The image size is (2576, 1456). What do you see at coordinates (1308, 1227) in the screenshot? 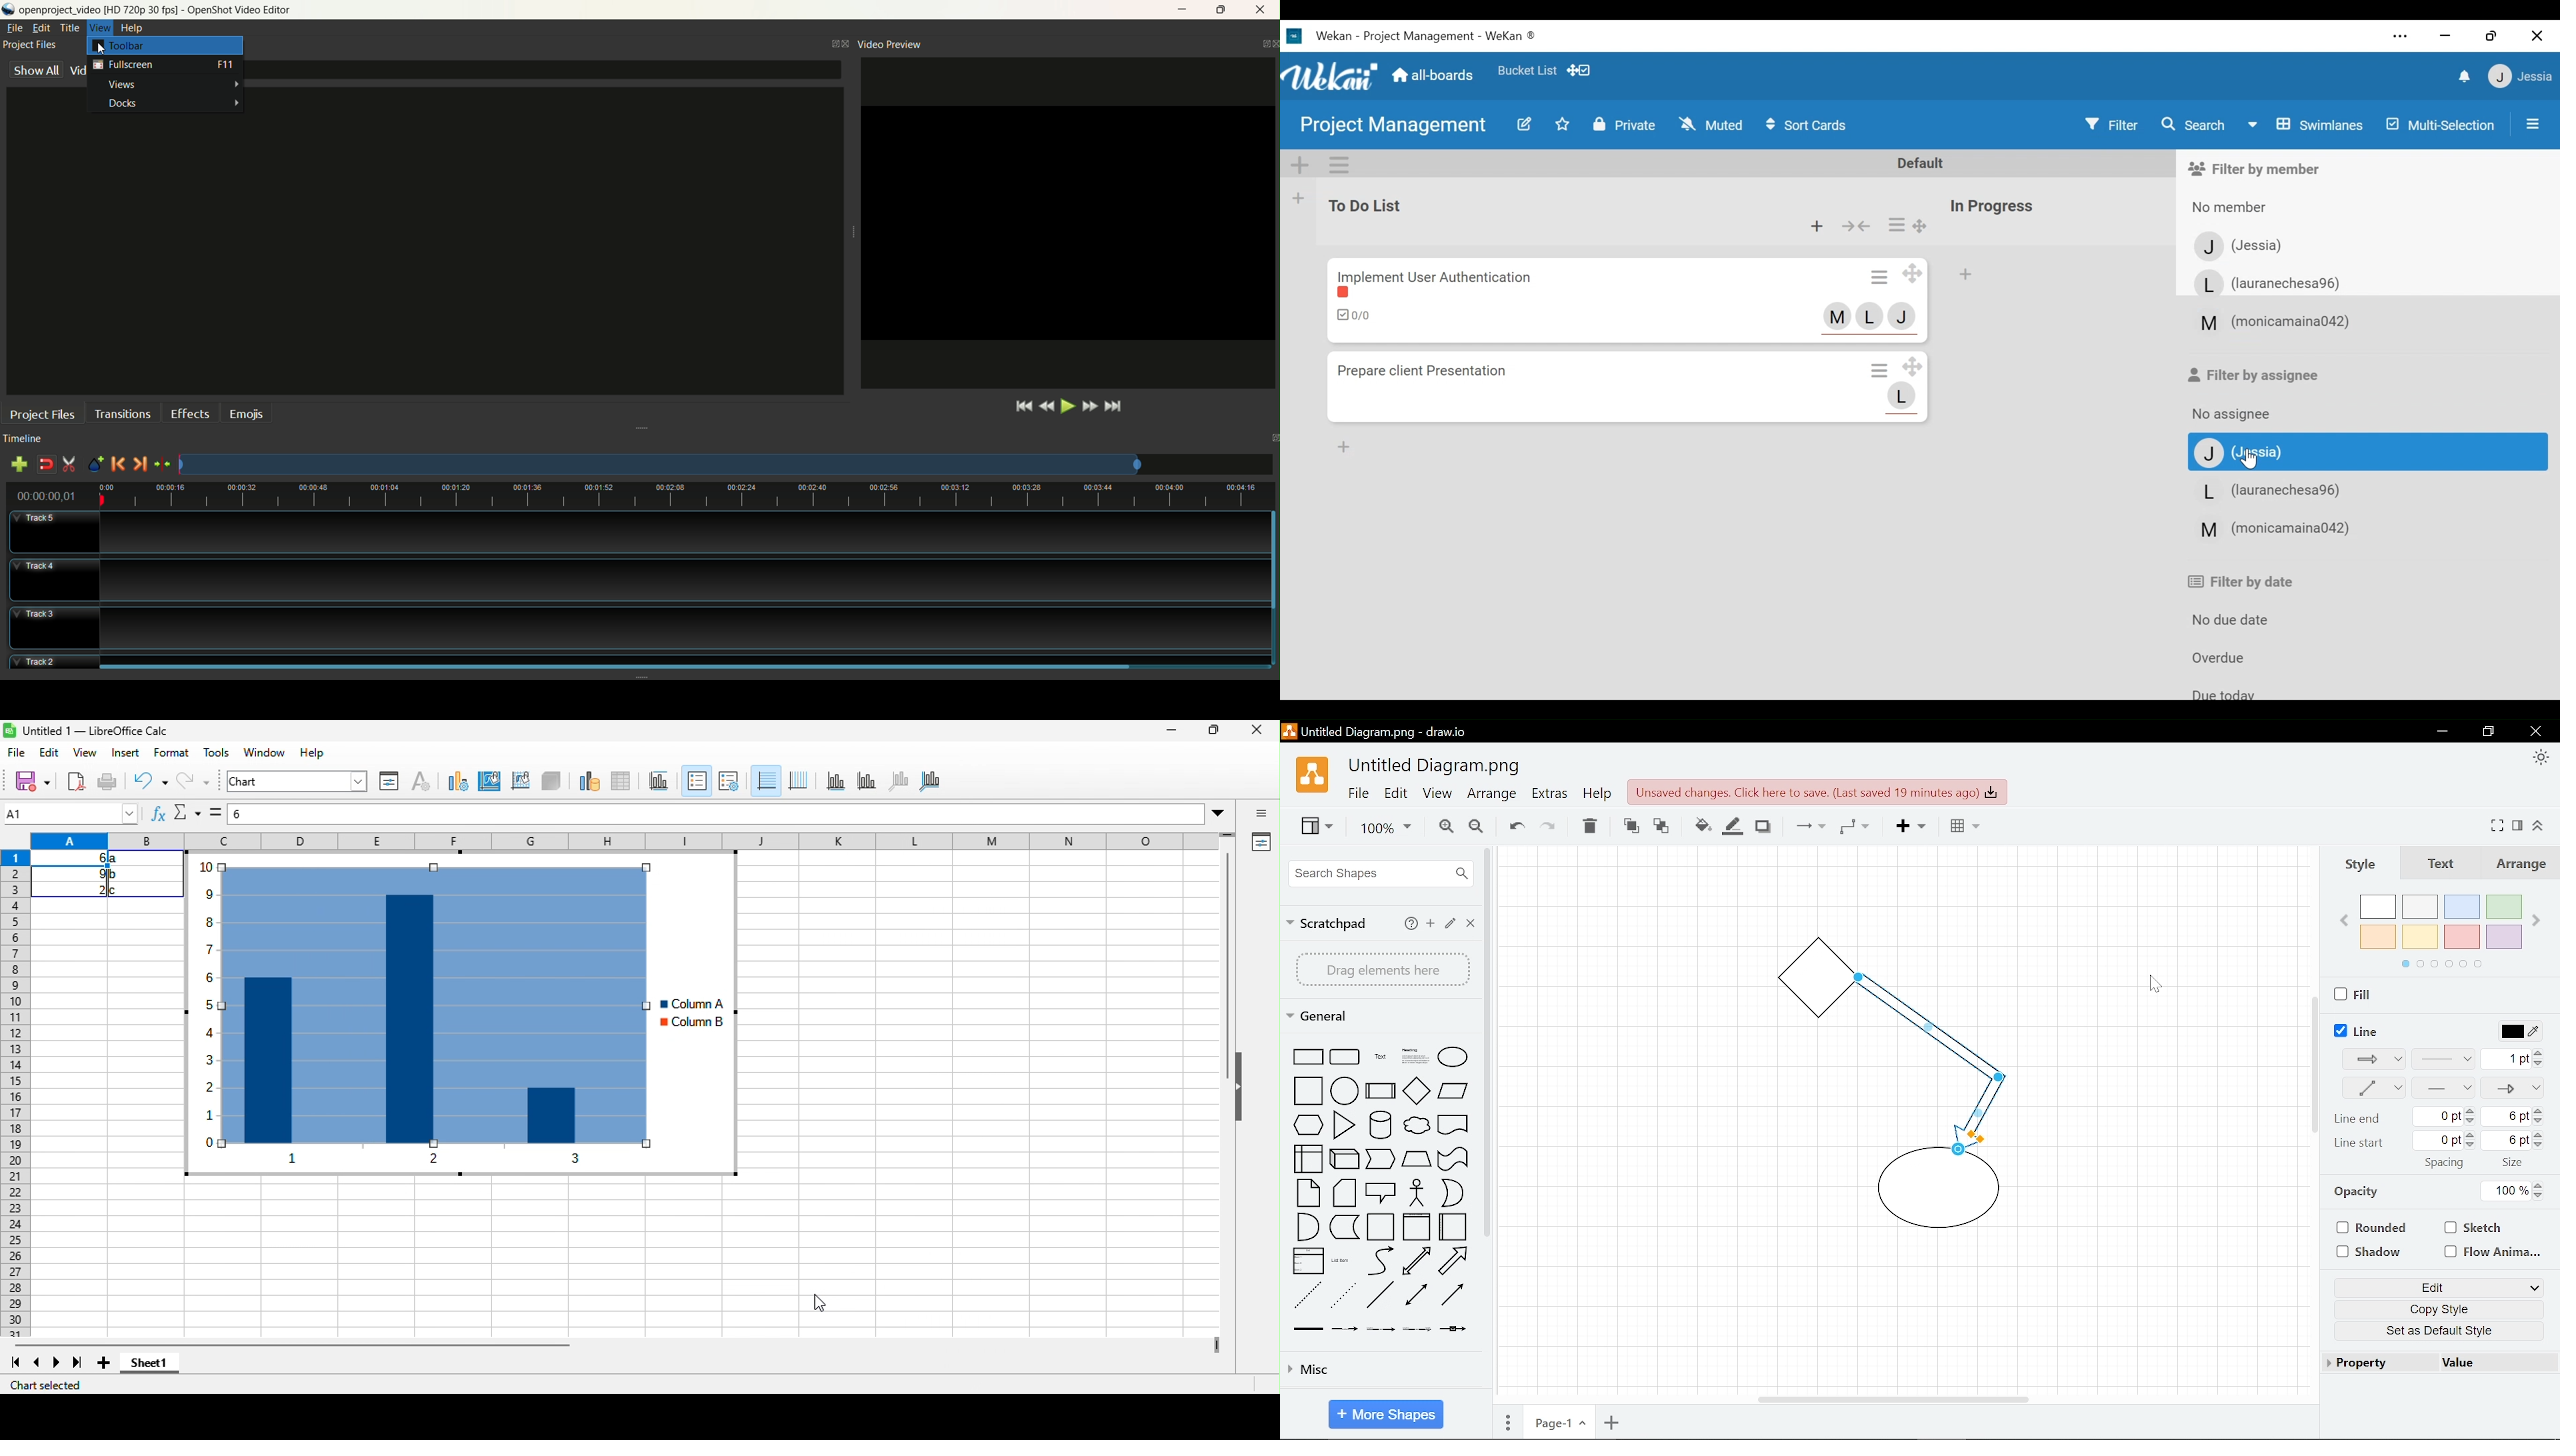
I see `shape` at bounding box center [1308, 1227].